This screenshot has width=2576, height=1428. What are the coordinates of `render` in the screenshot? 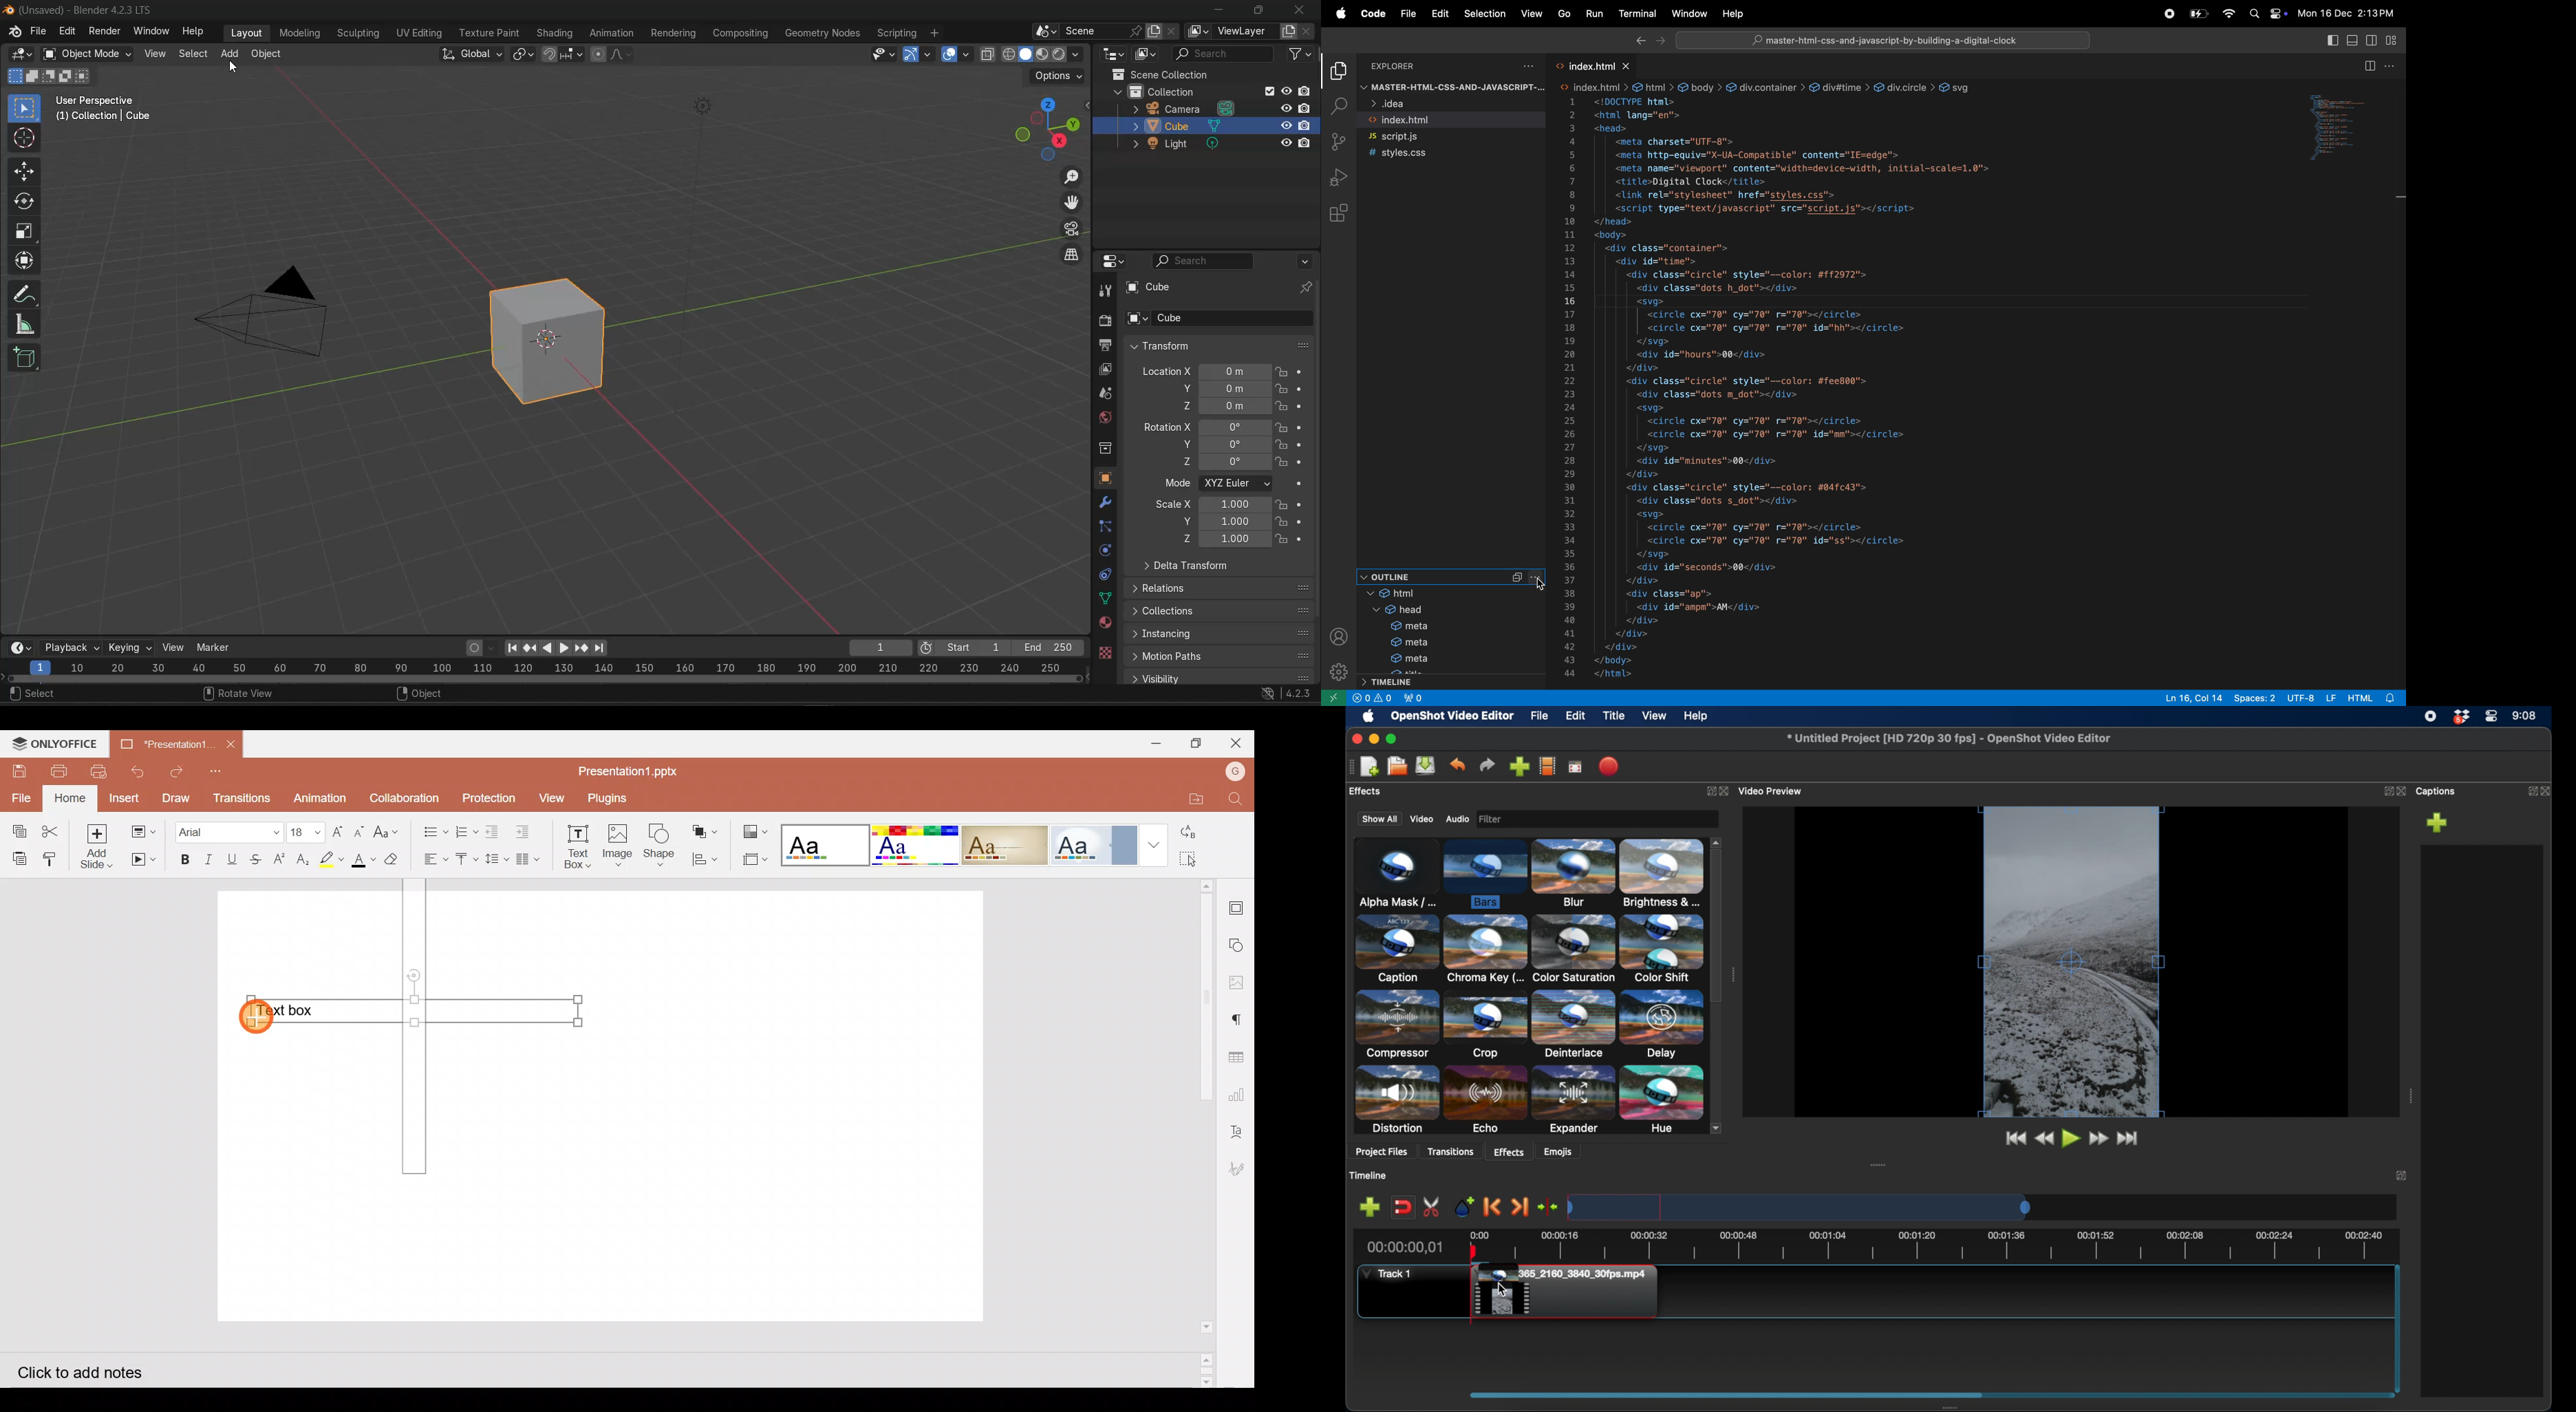 It's located at (1103, 320).